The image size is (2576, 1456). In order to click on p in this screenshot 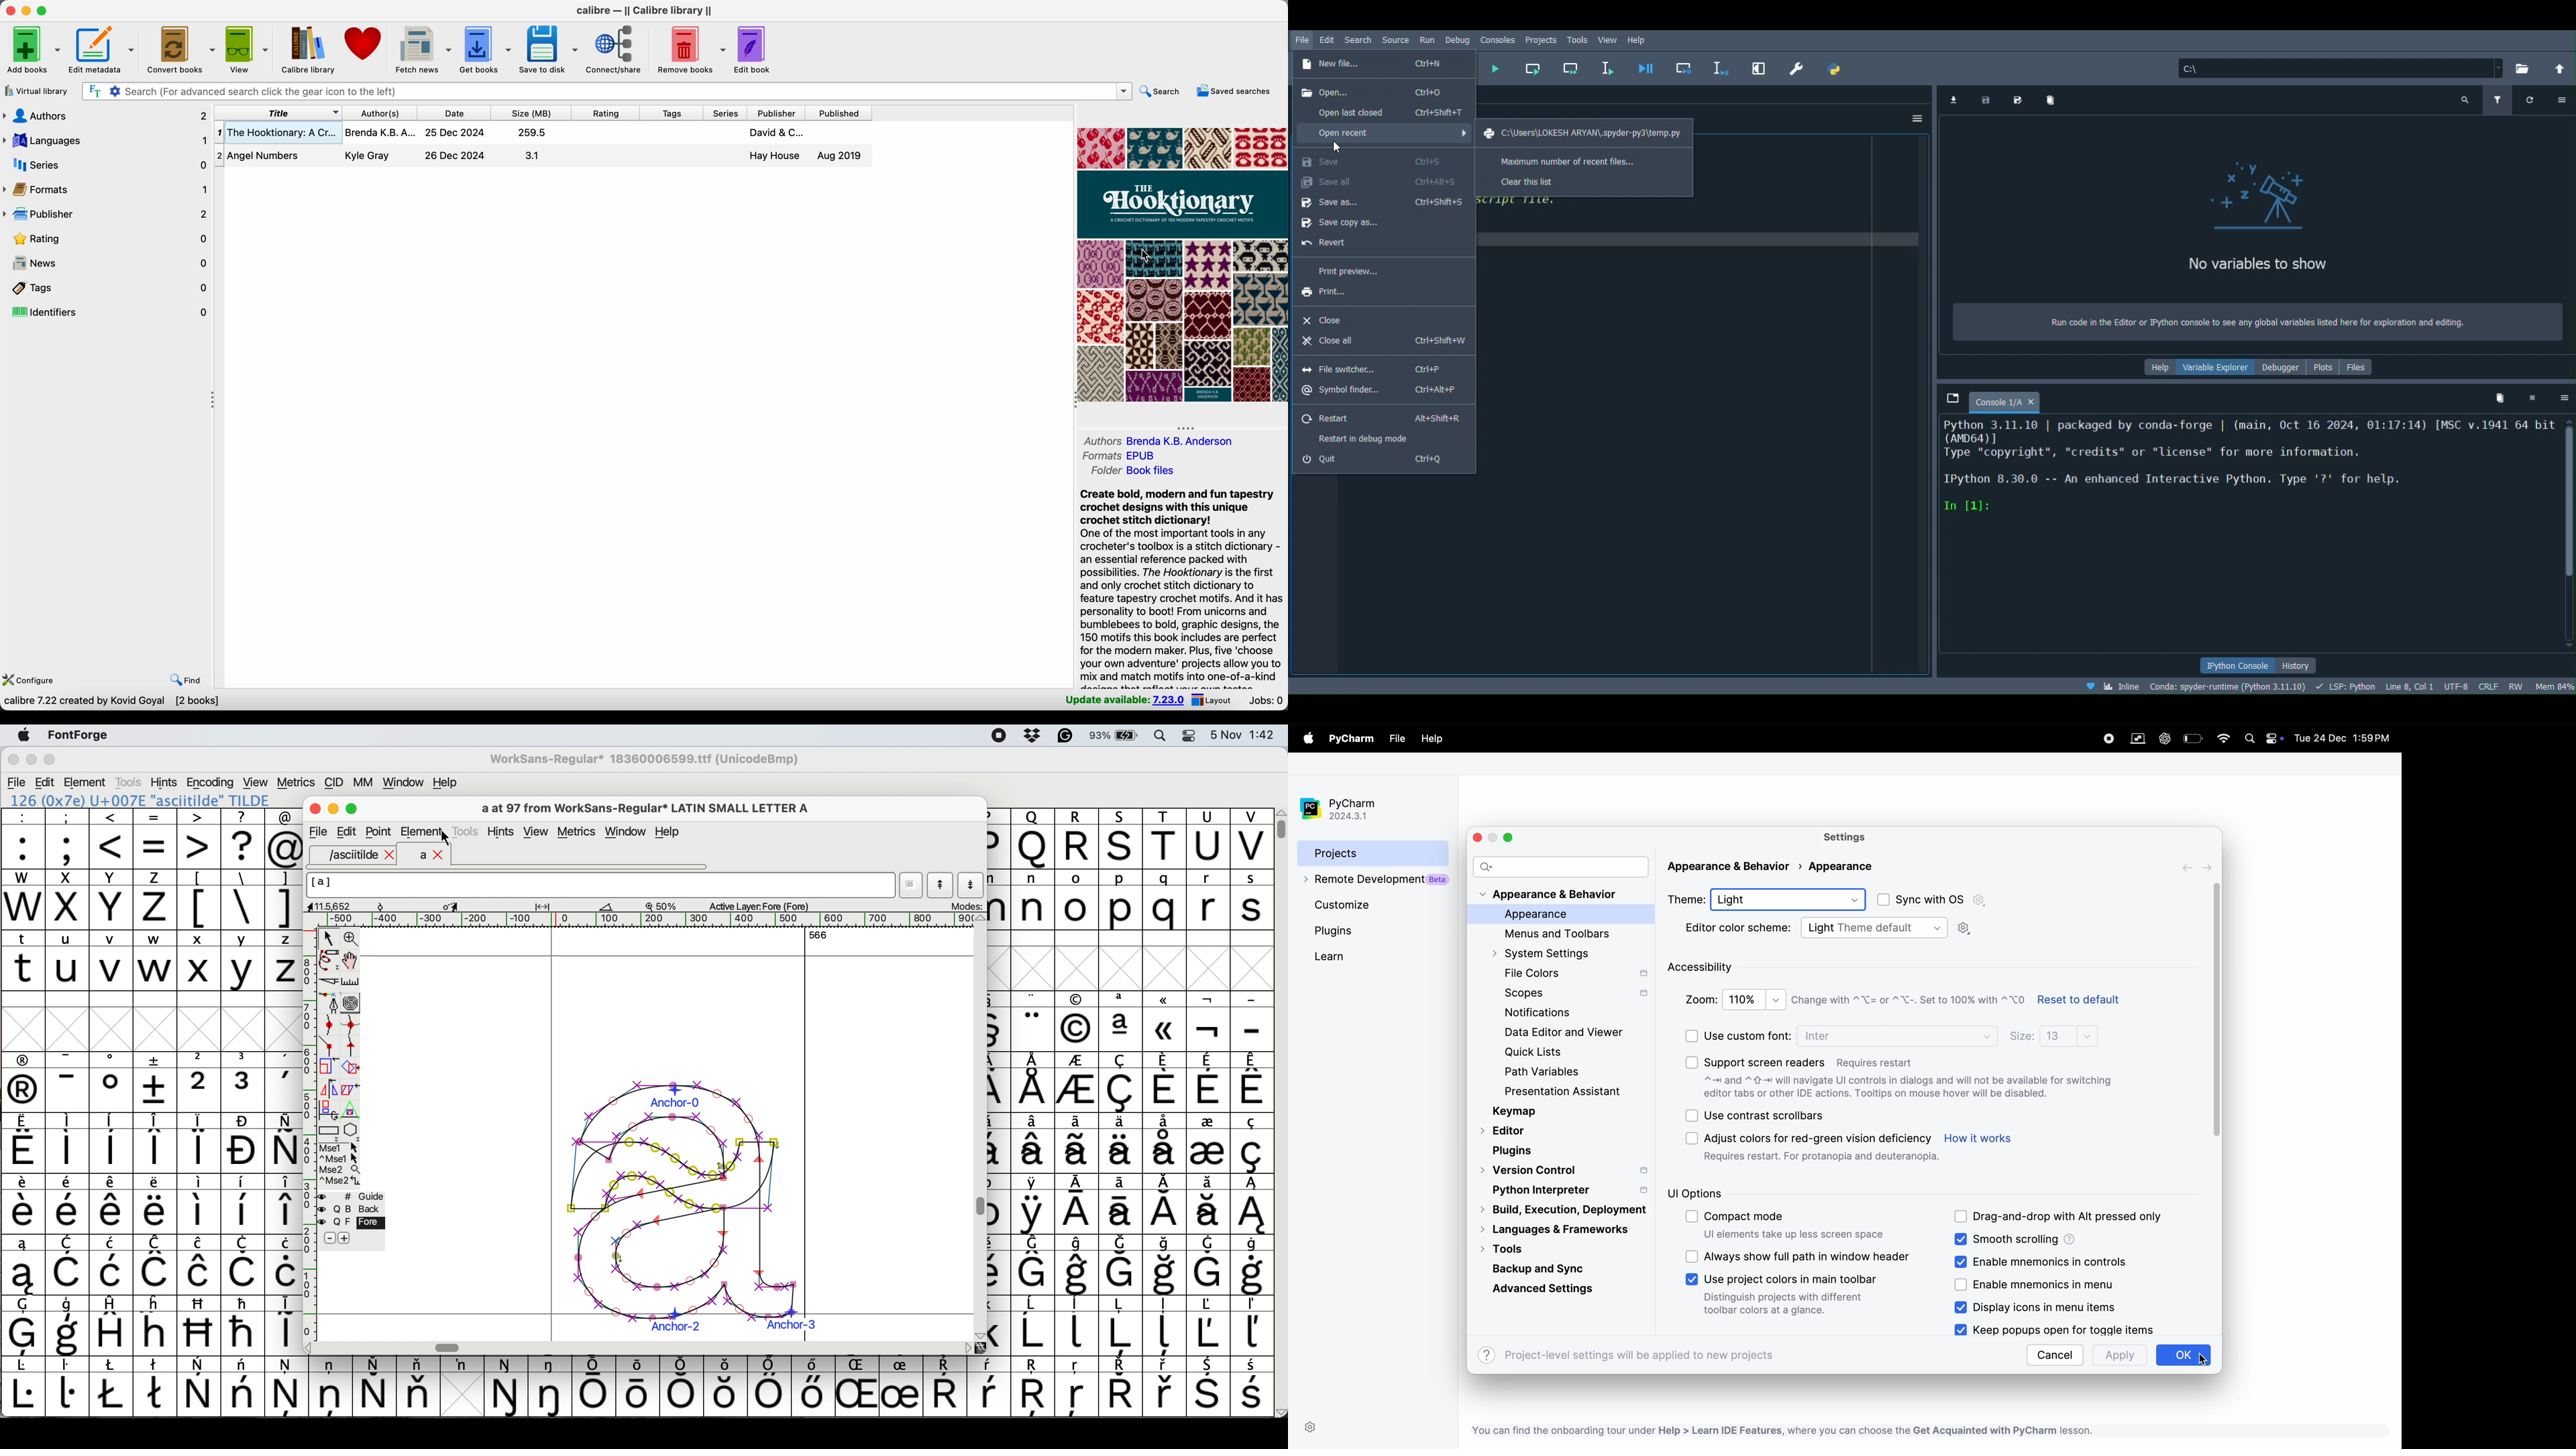, I will do `click(1121, 901)`.